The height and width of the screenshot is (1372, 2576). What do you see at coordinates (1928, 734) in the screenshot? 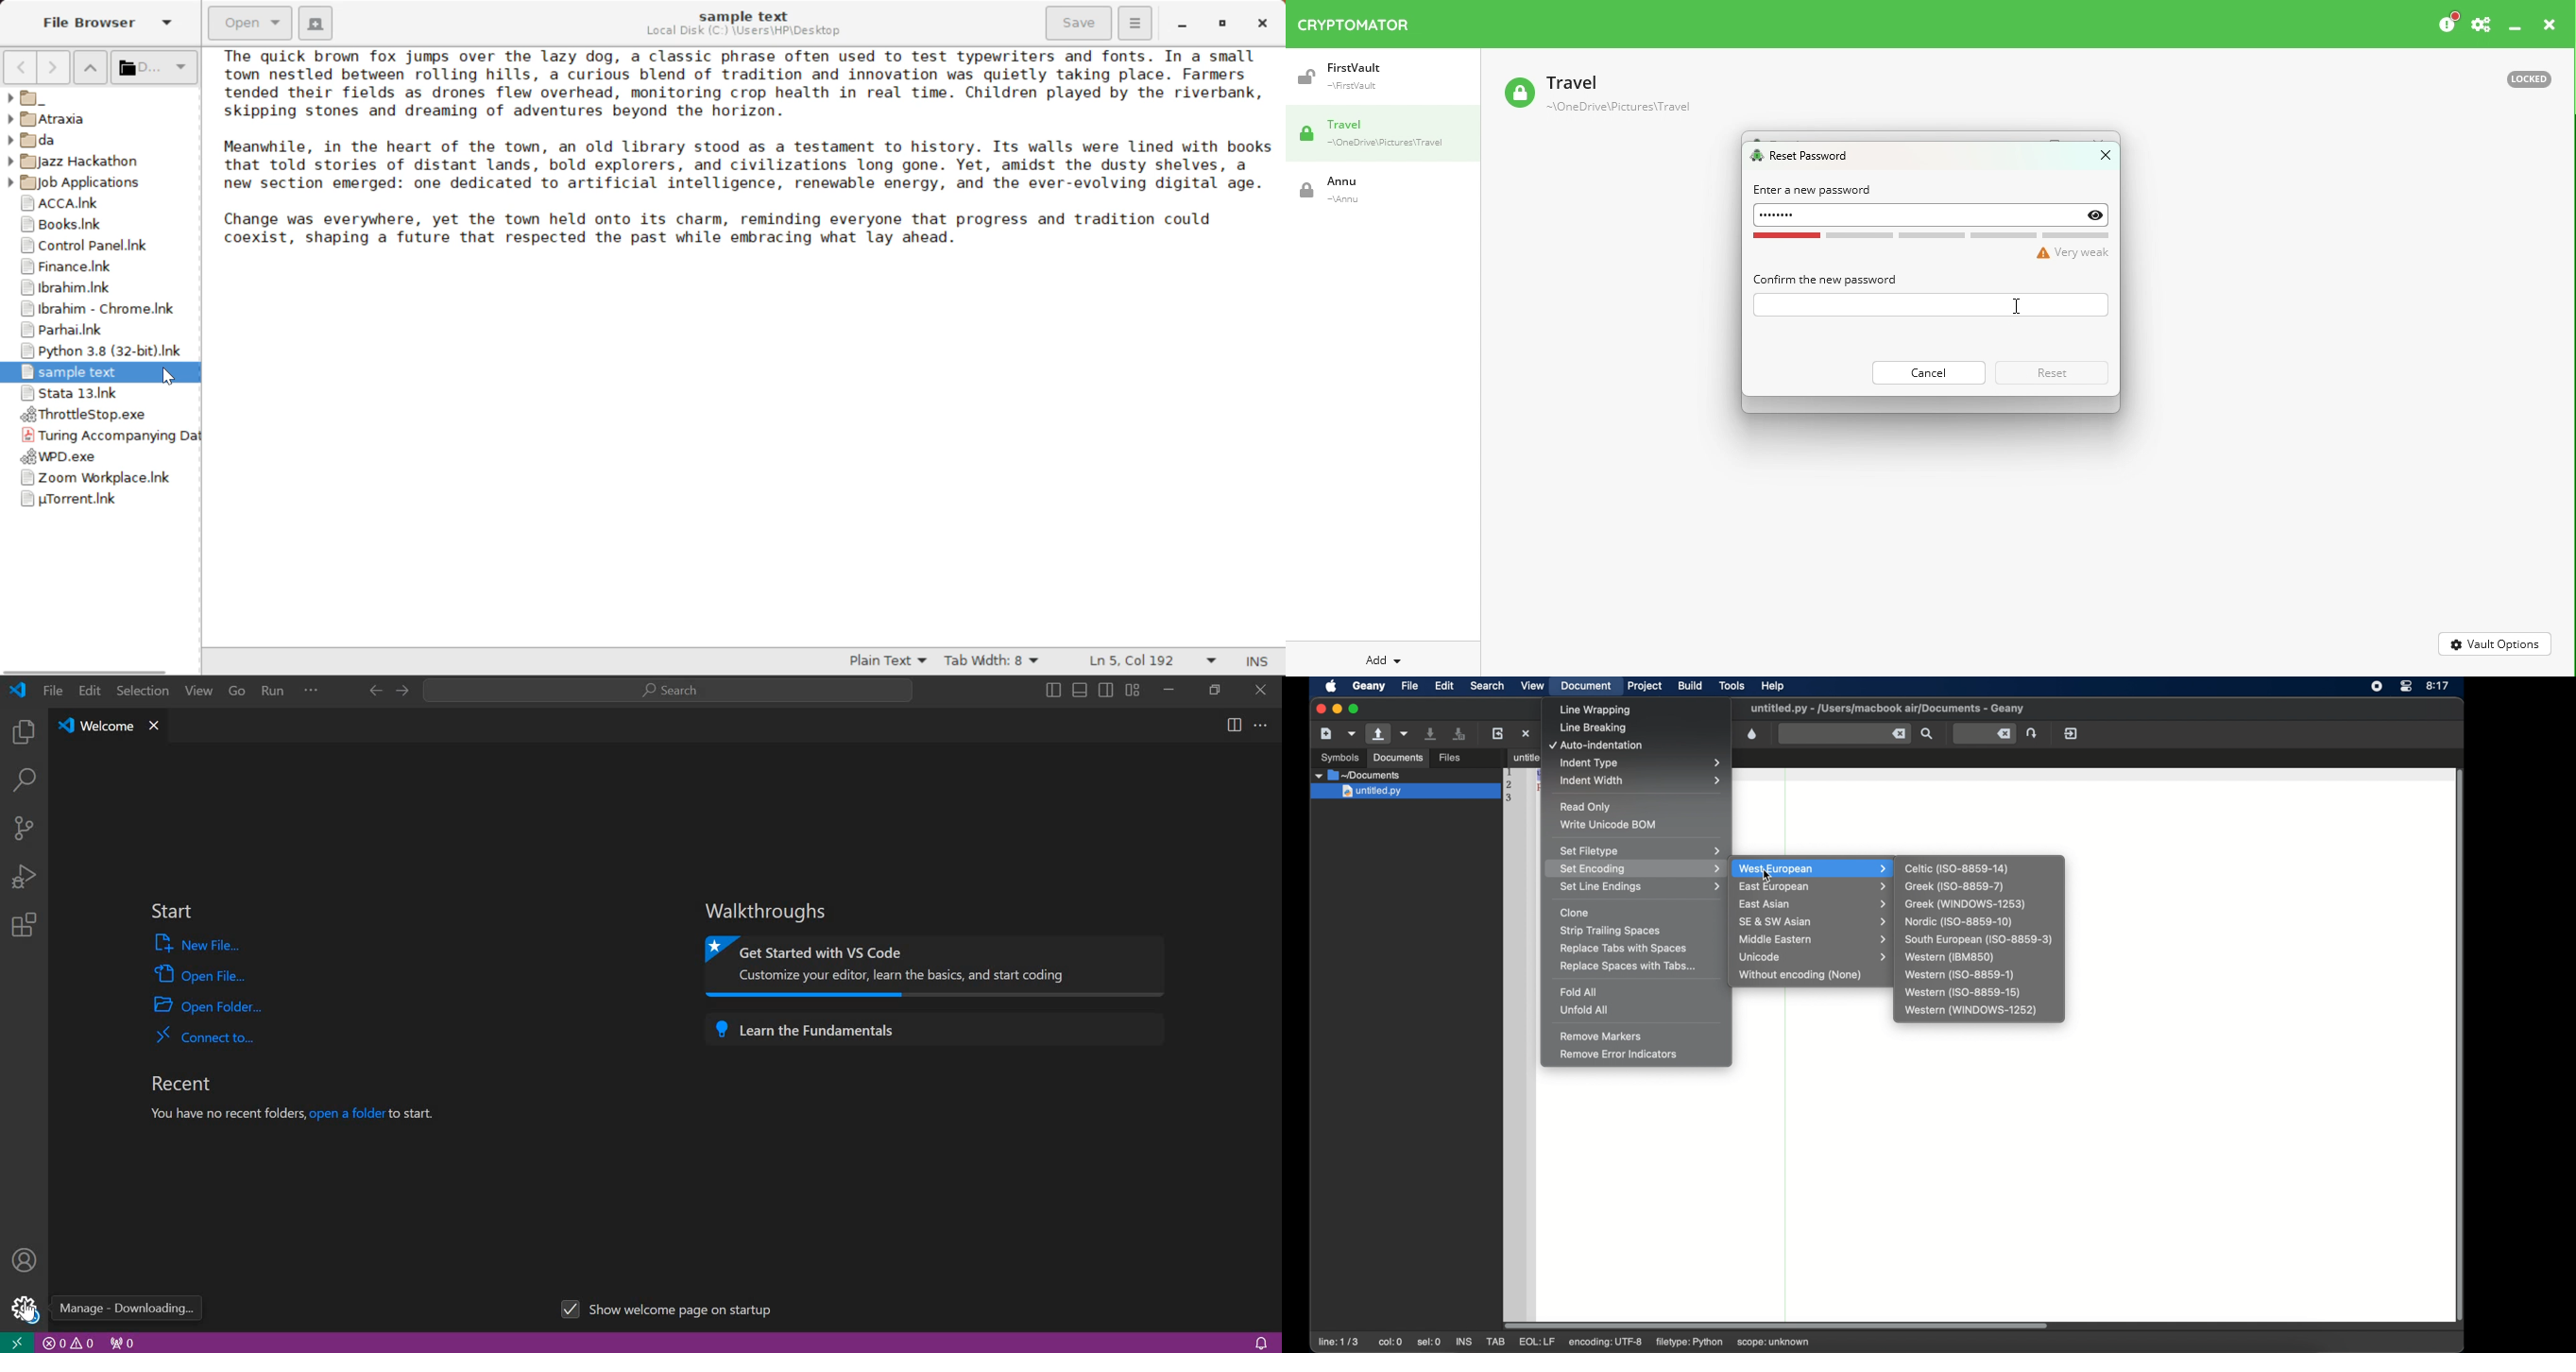
I see `find the entered text in current file` at bounding box center [1928, 734].